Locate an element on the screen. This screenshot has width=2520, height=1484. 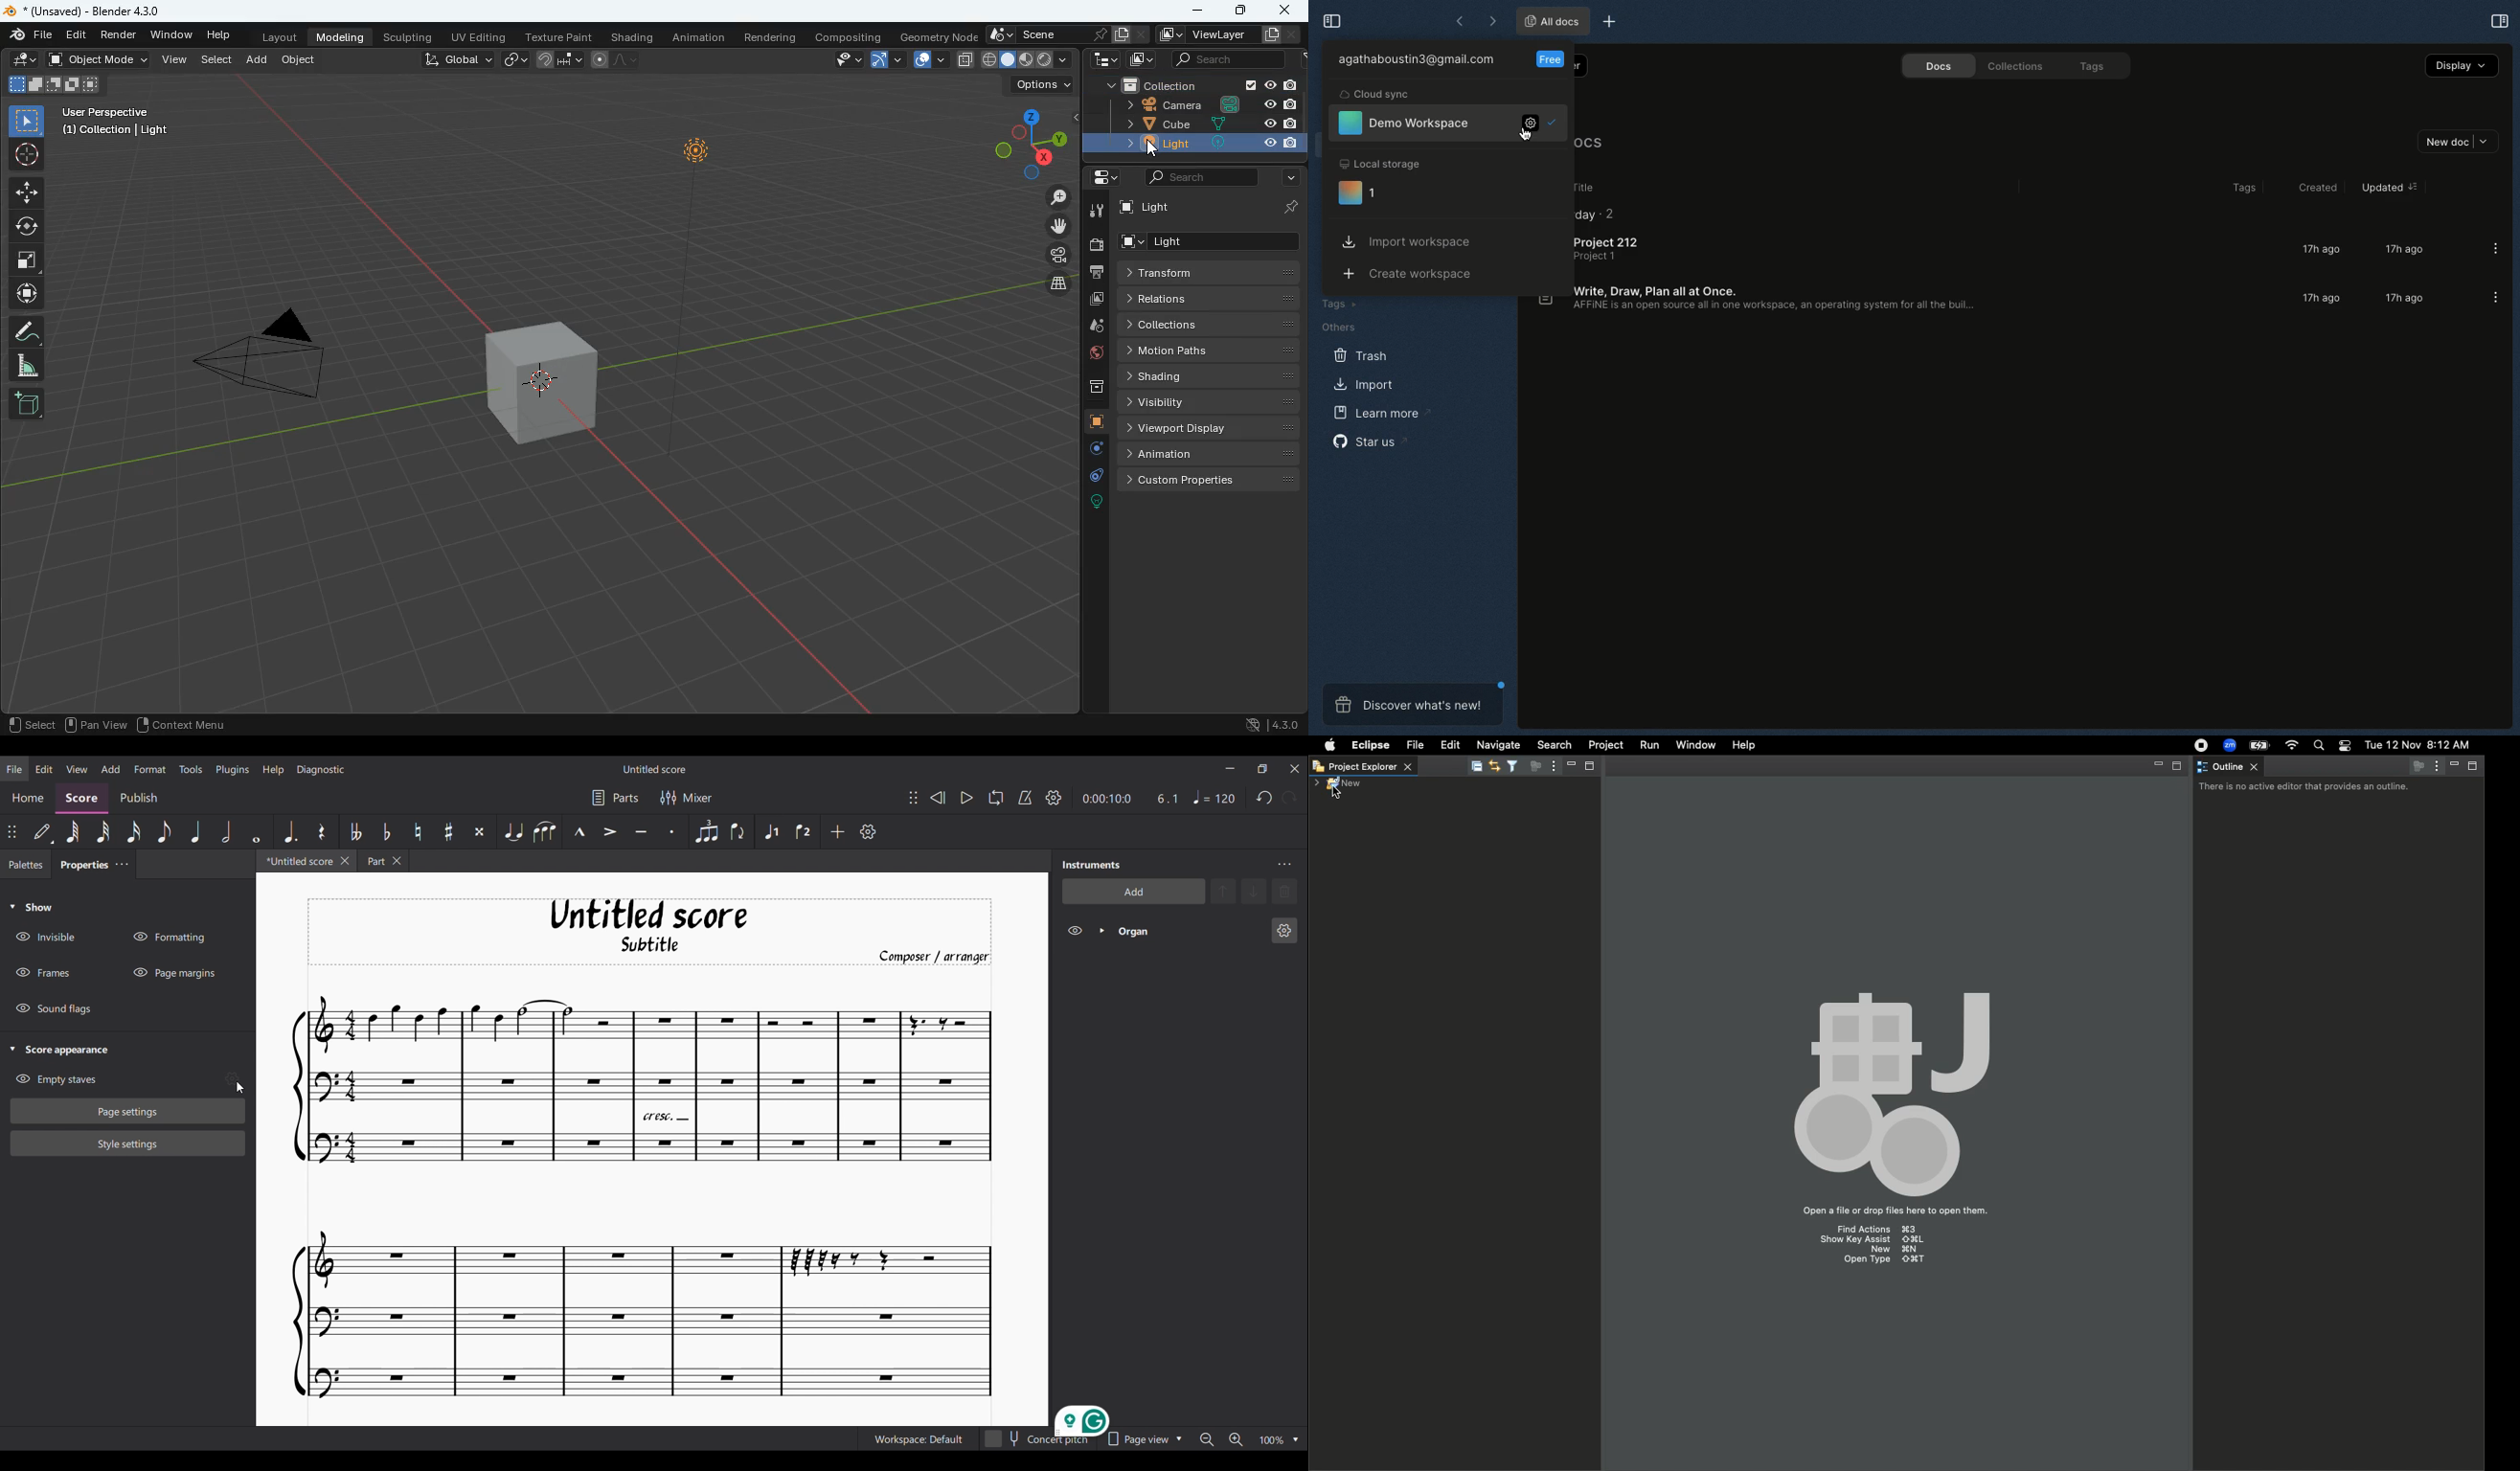
User Perspective (1) Collection is located at coordinates (114, 121).